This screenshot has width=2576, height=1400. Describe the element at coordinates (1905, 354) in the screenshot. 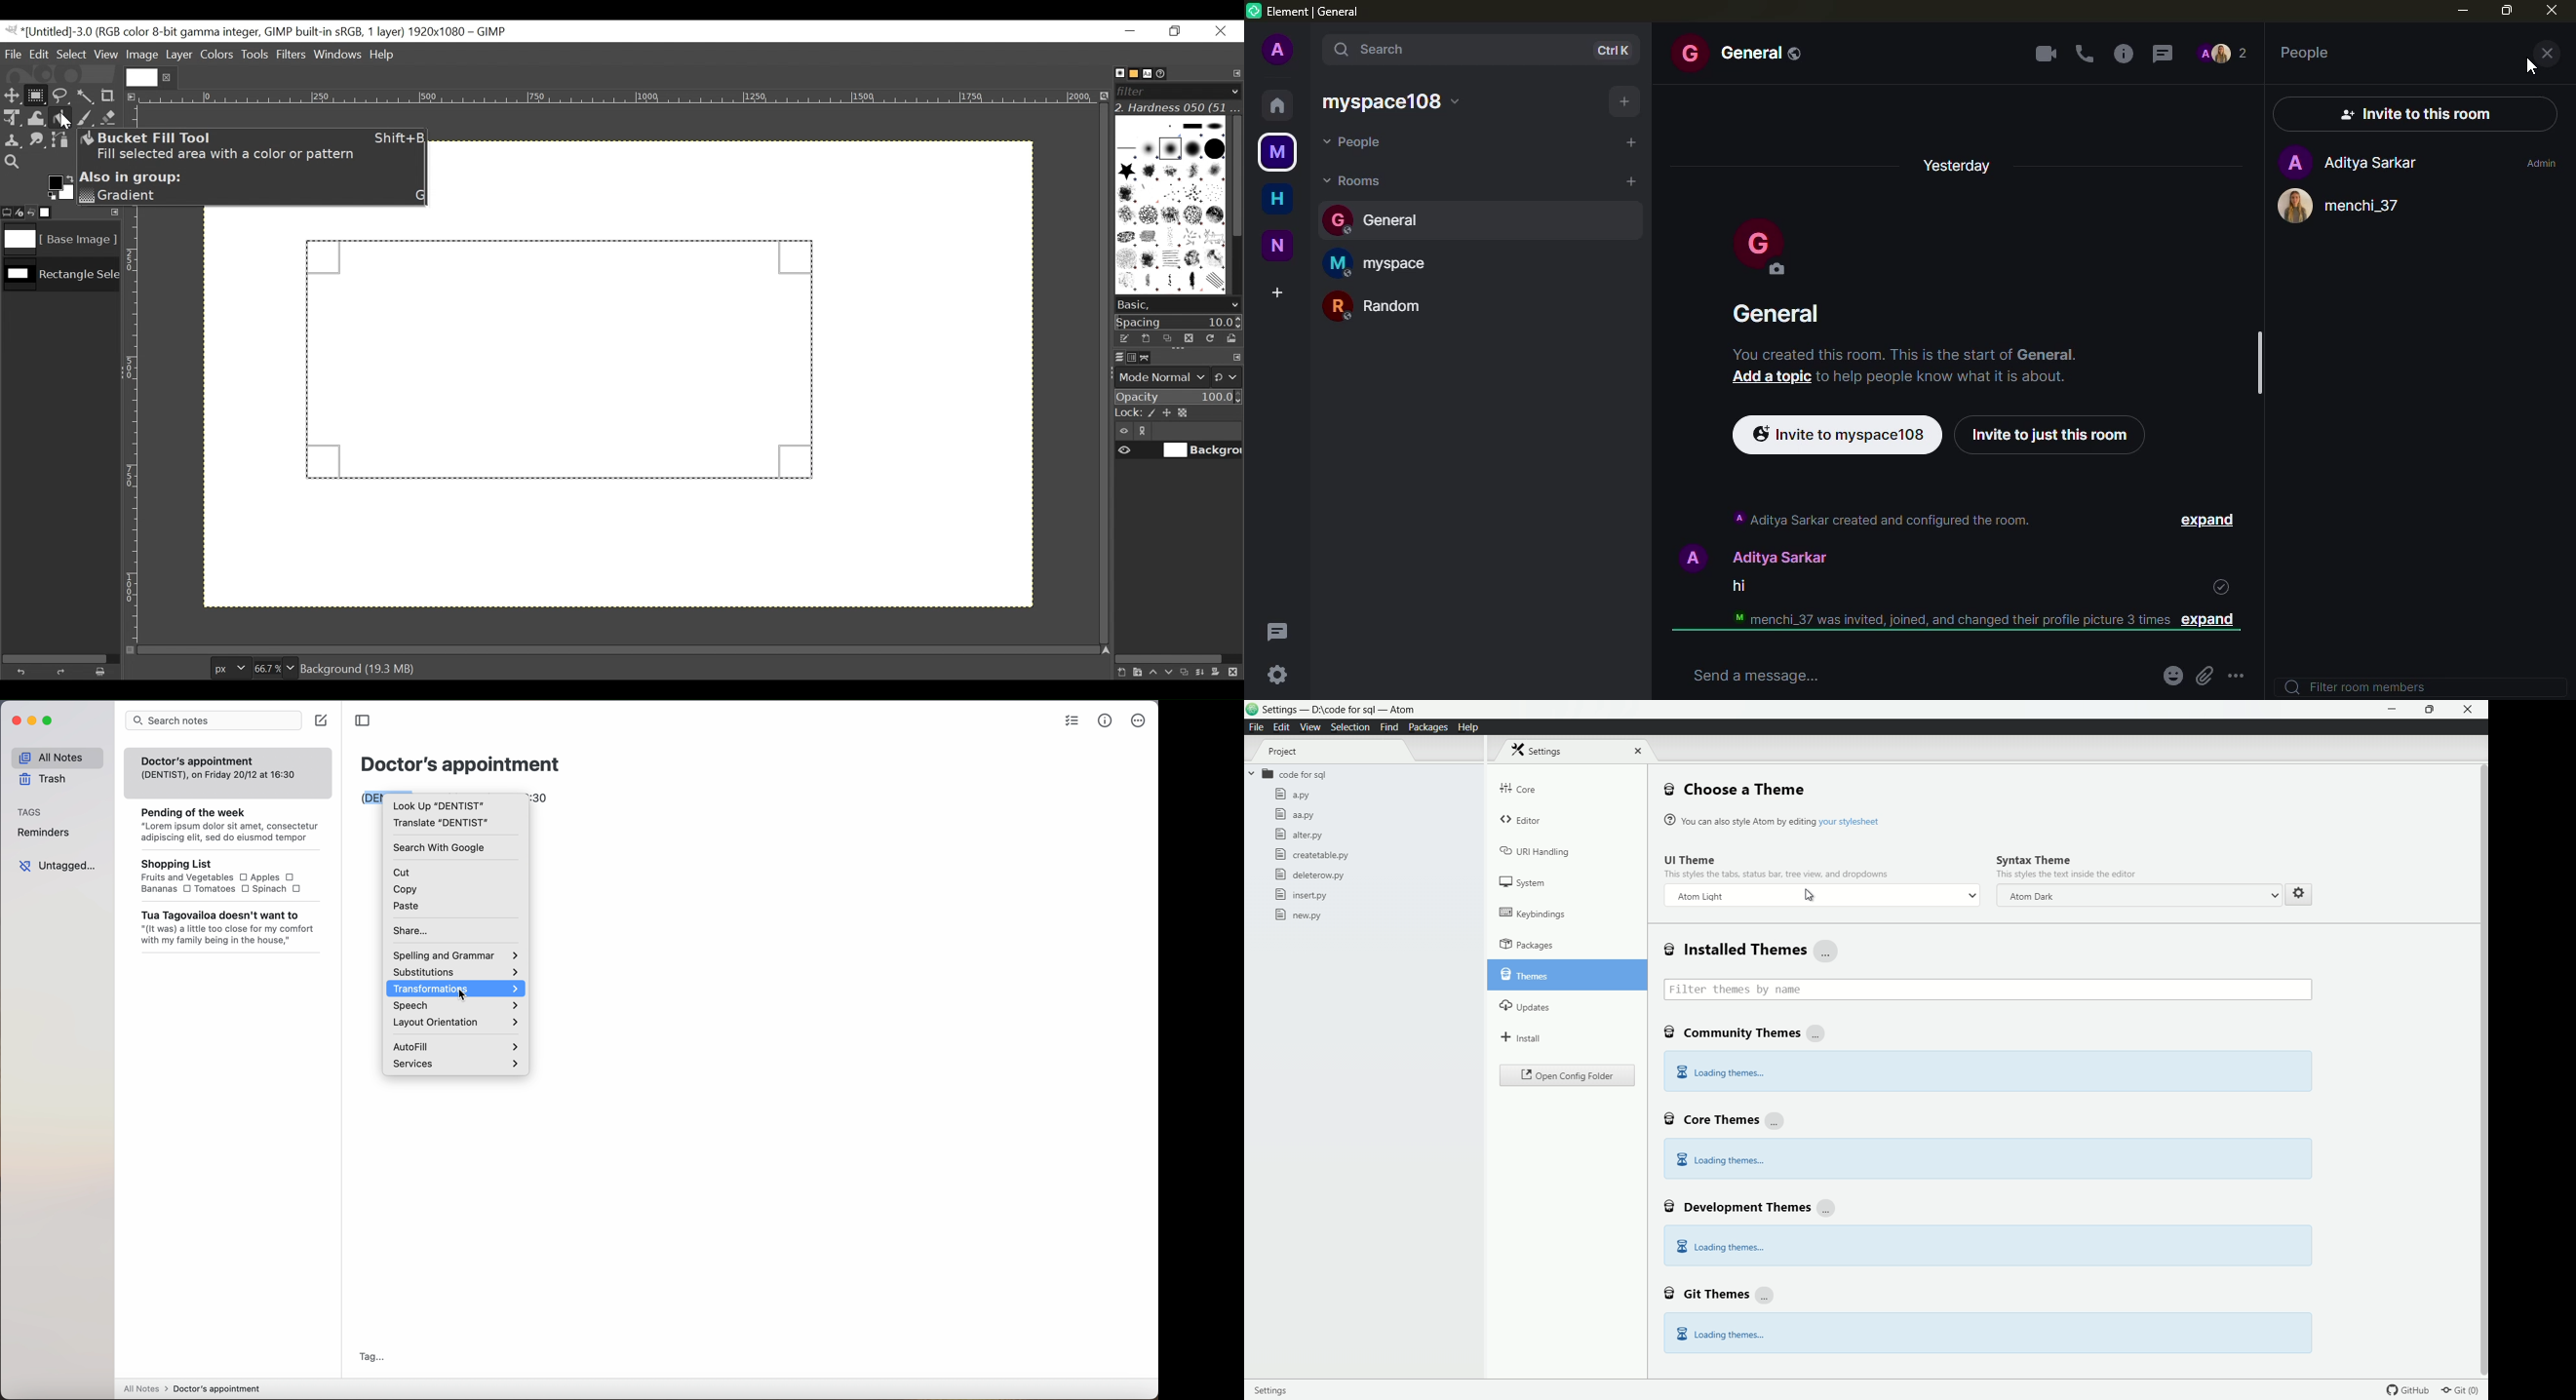

I see `you created this room. This is the start of general.` at that location.